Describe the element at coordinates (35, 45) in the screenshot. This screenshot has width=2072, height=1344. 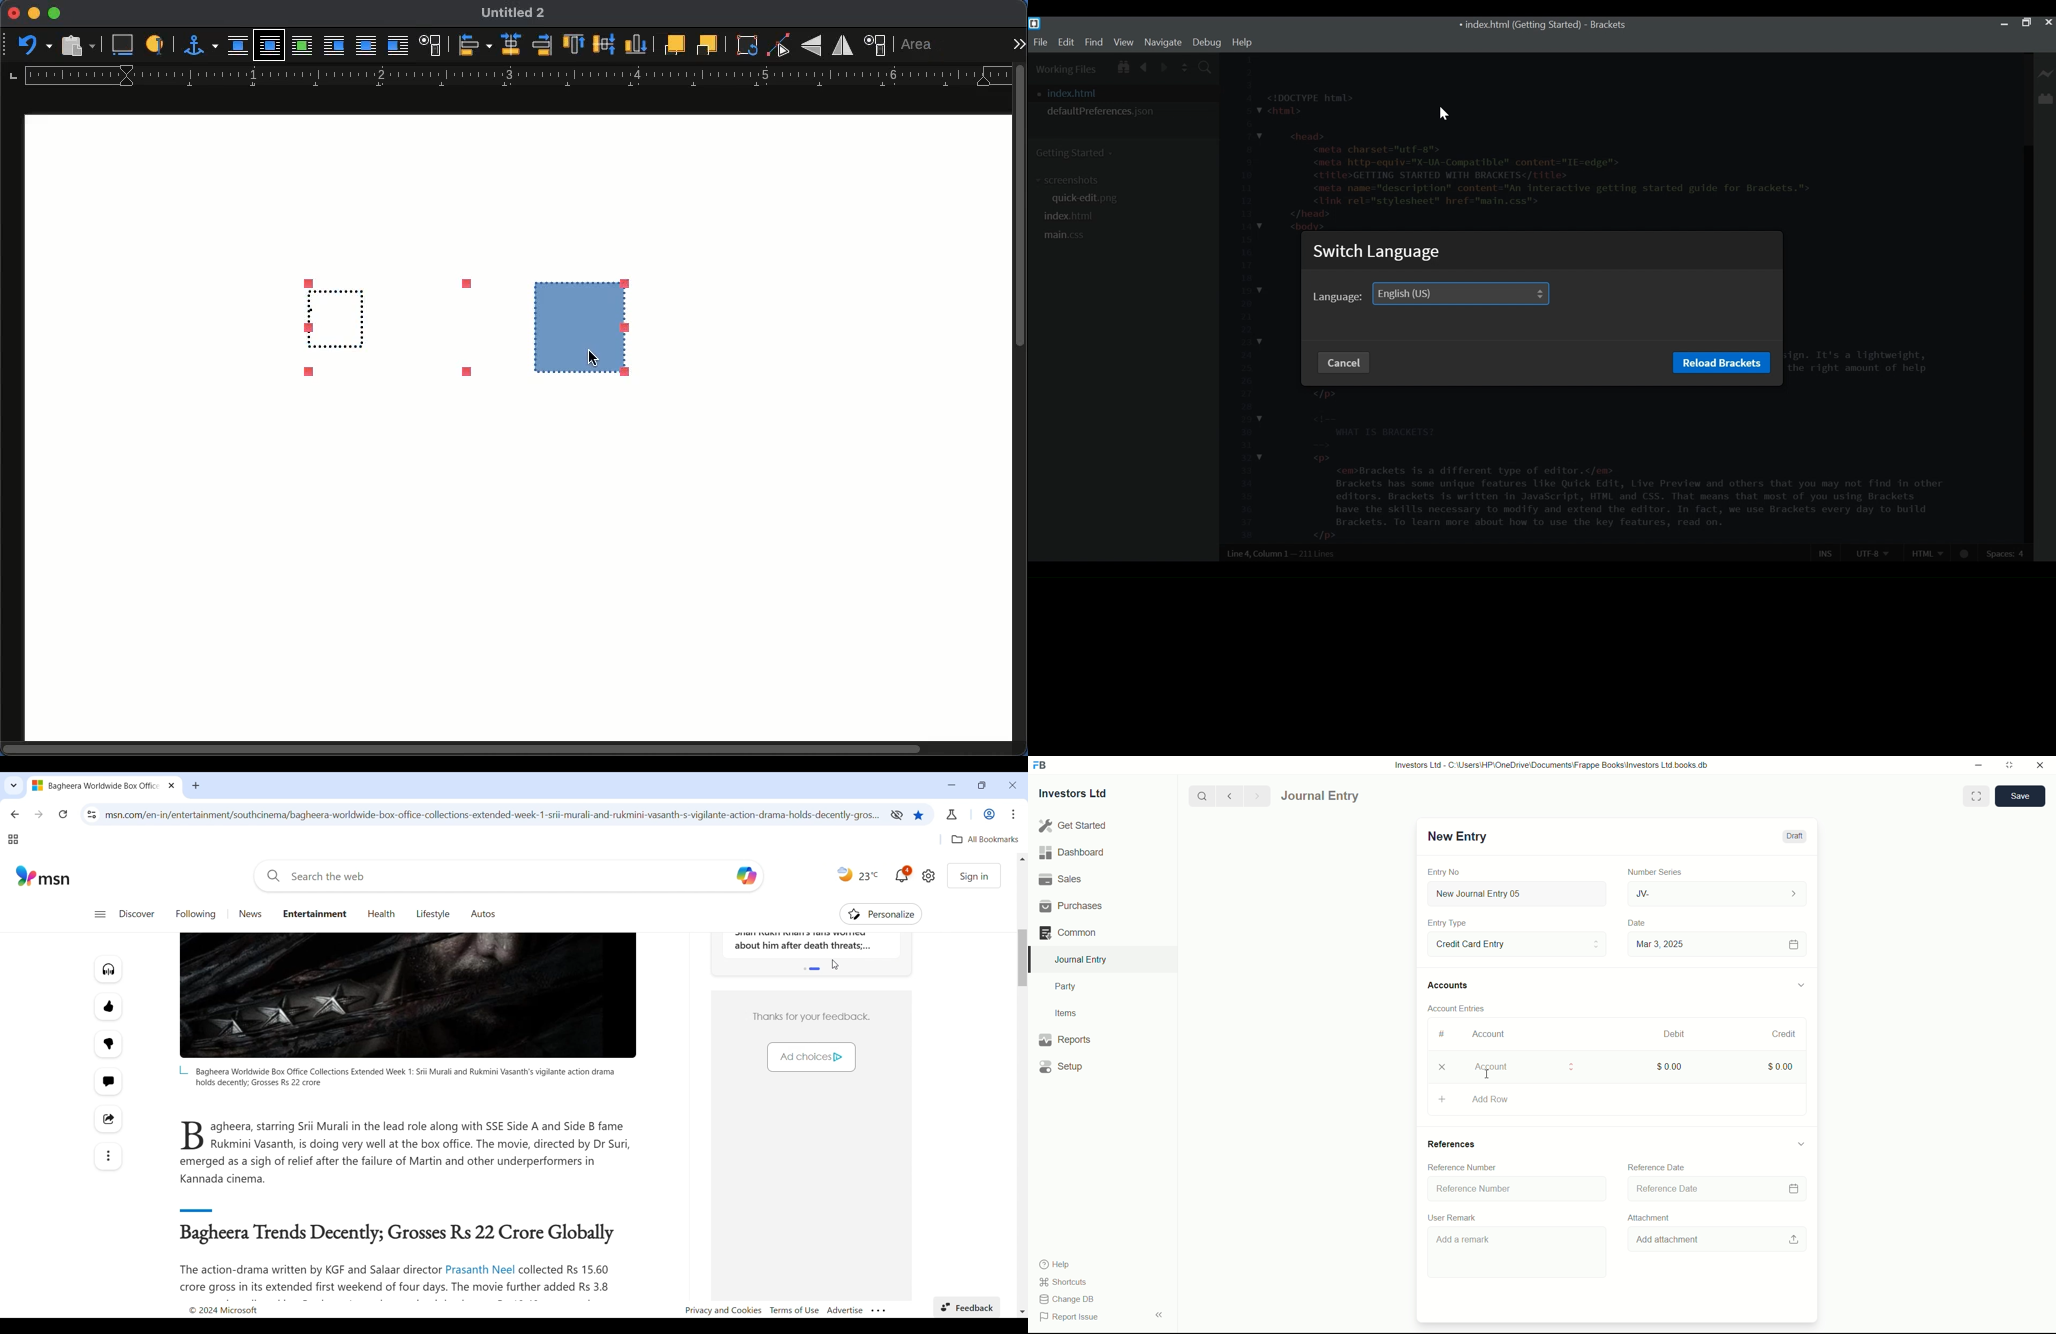
I see `undo` at that location.